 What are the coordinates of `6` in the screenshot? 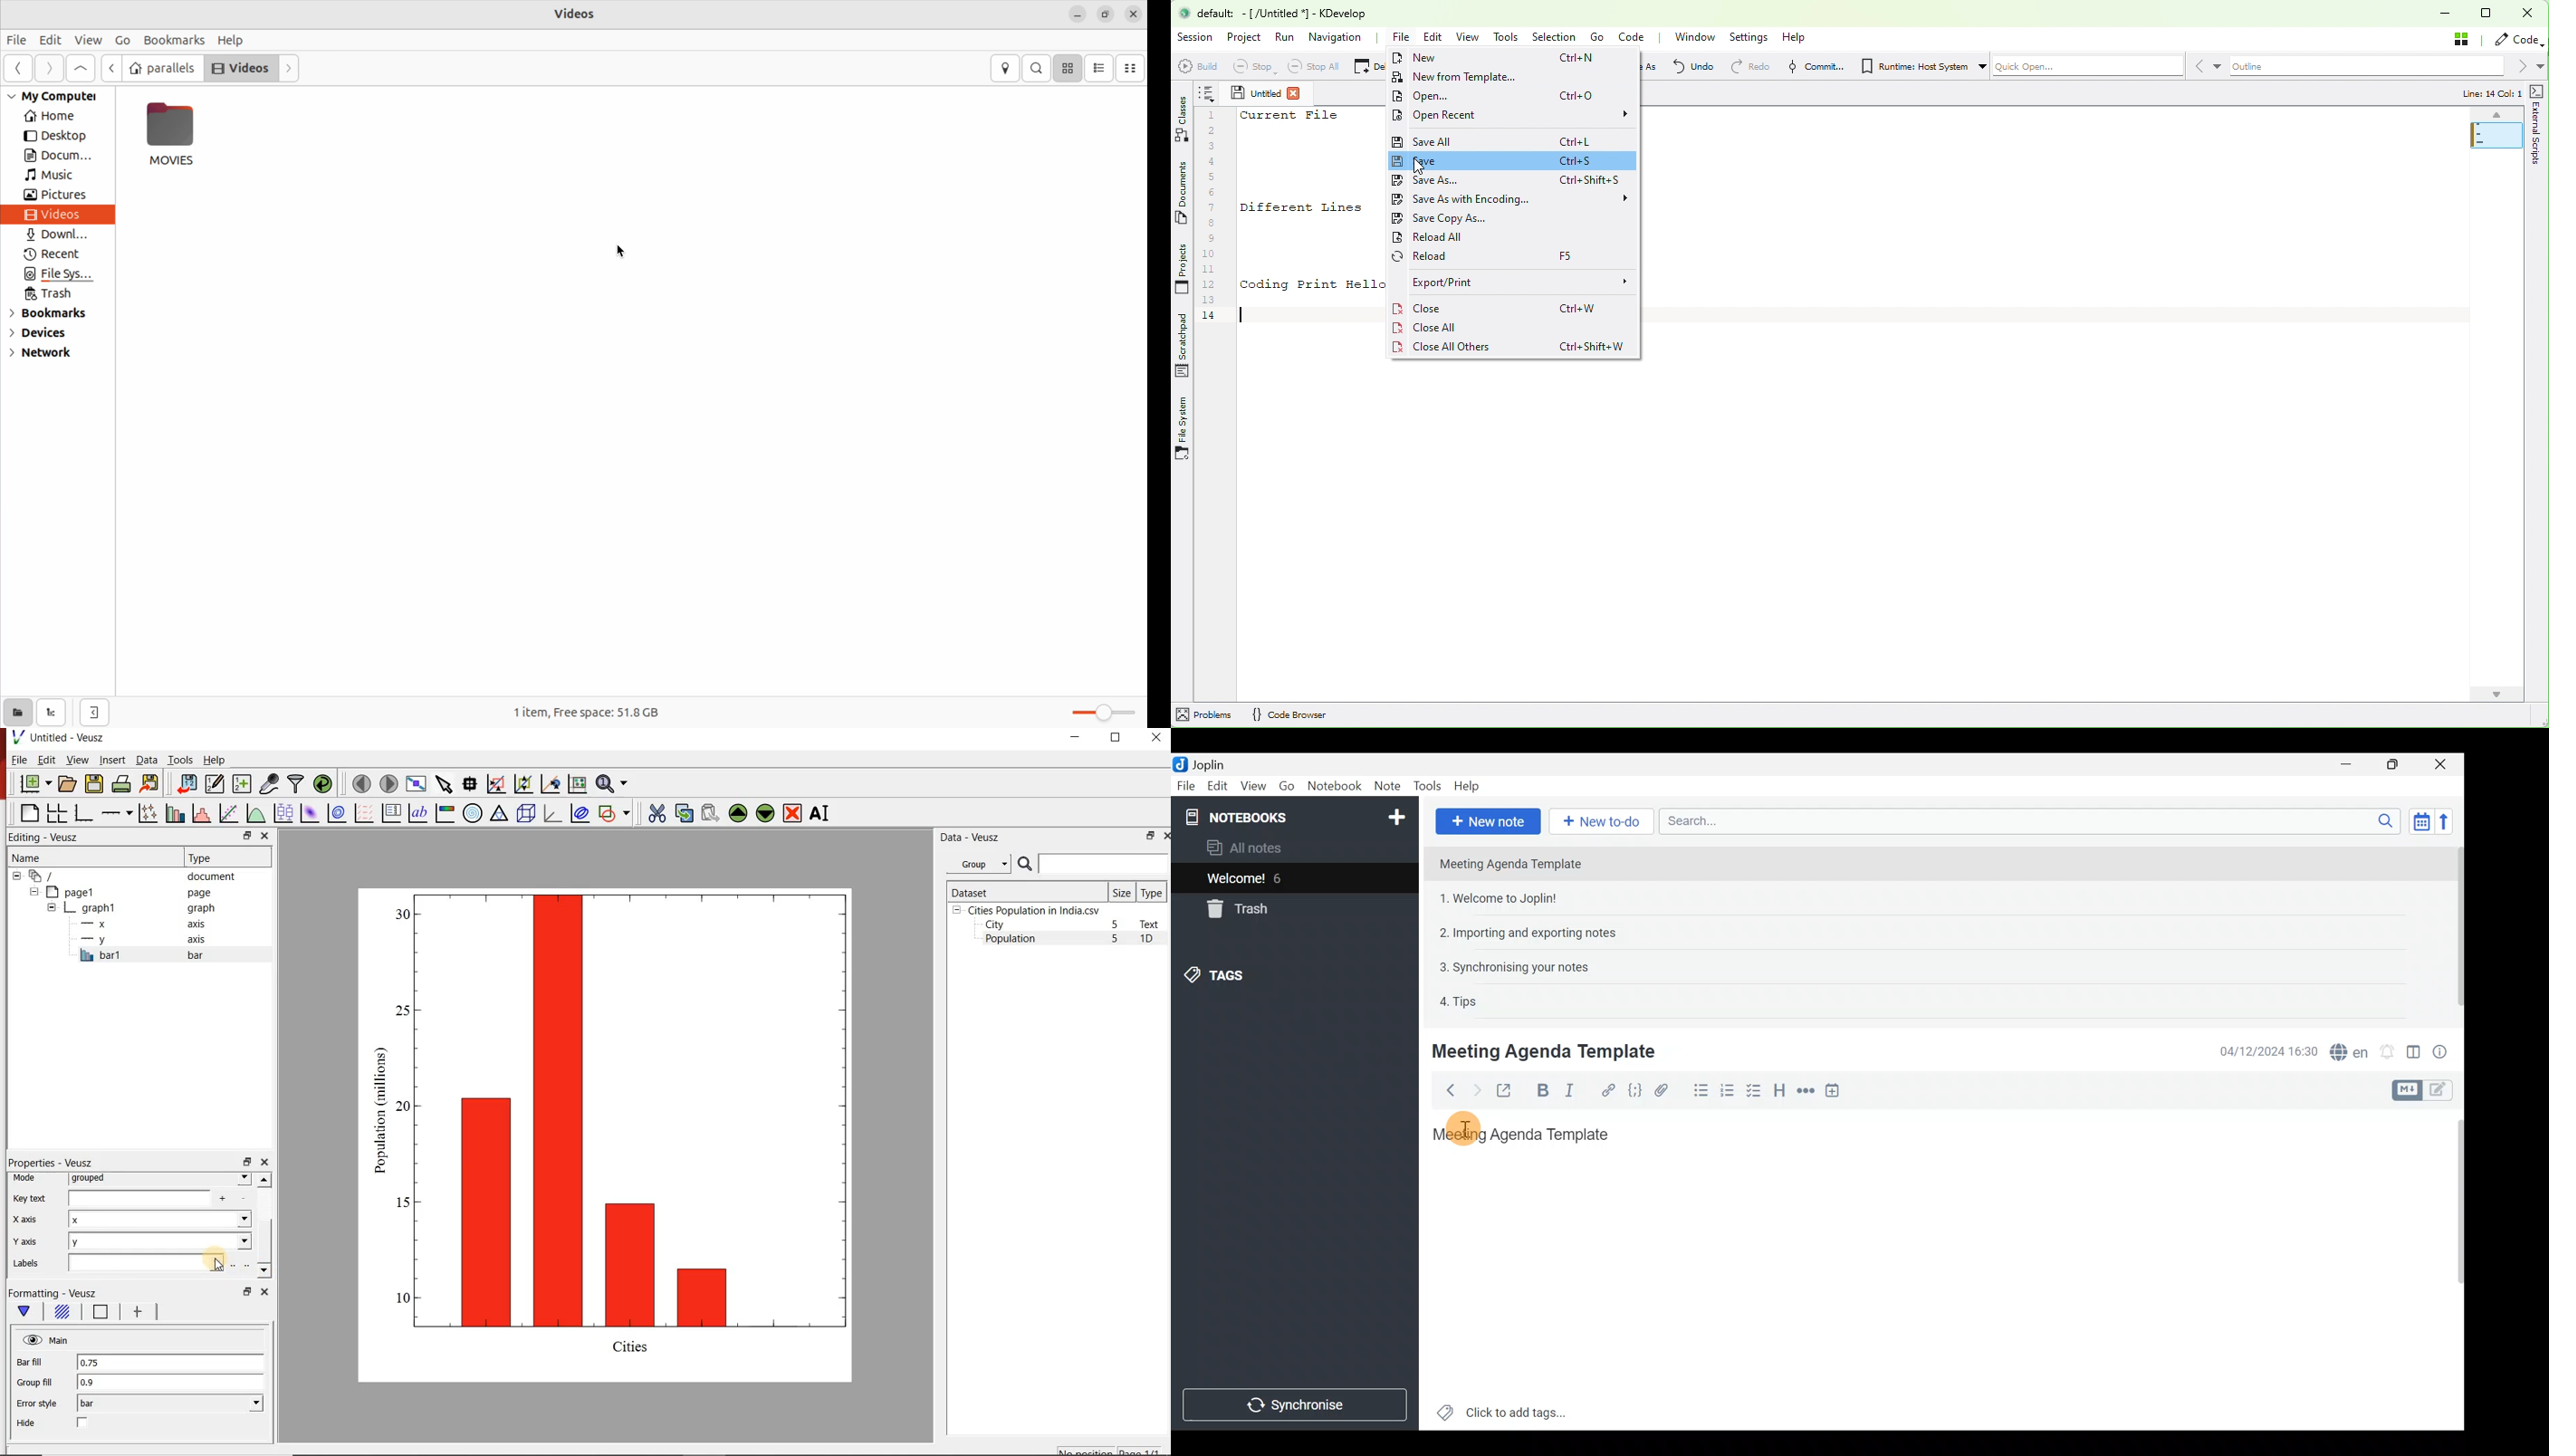 It's located at (1281, 878).